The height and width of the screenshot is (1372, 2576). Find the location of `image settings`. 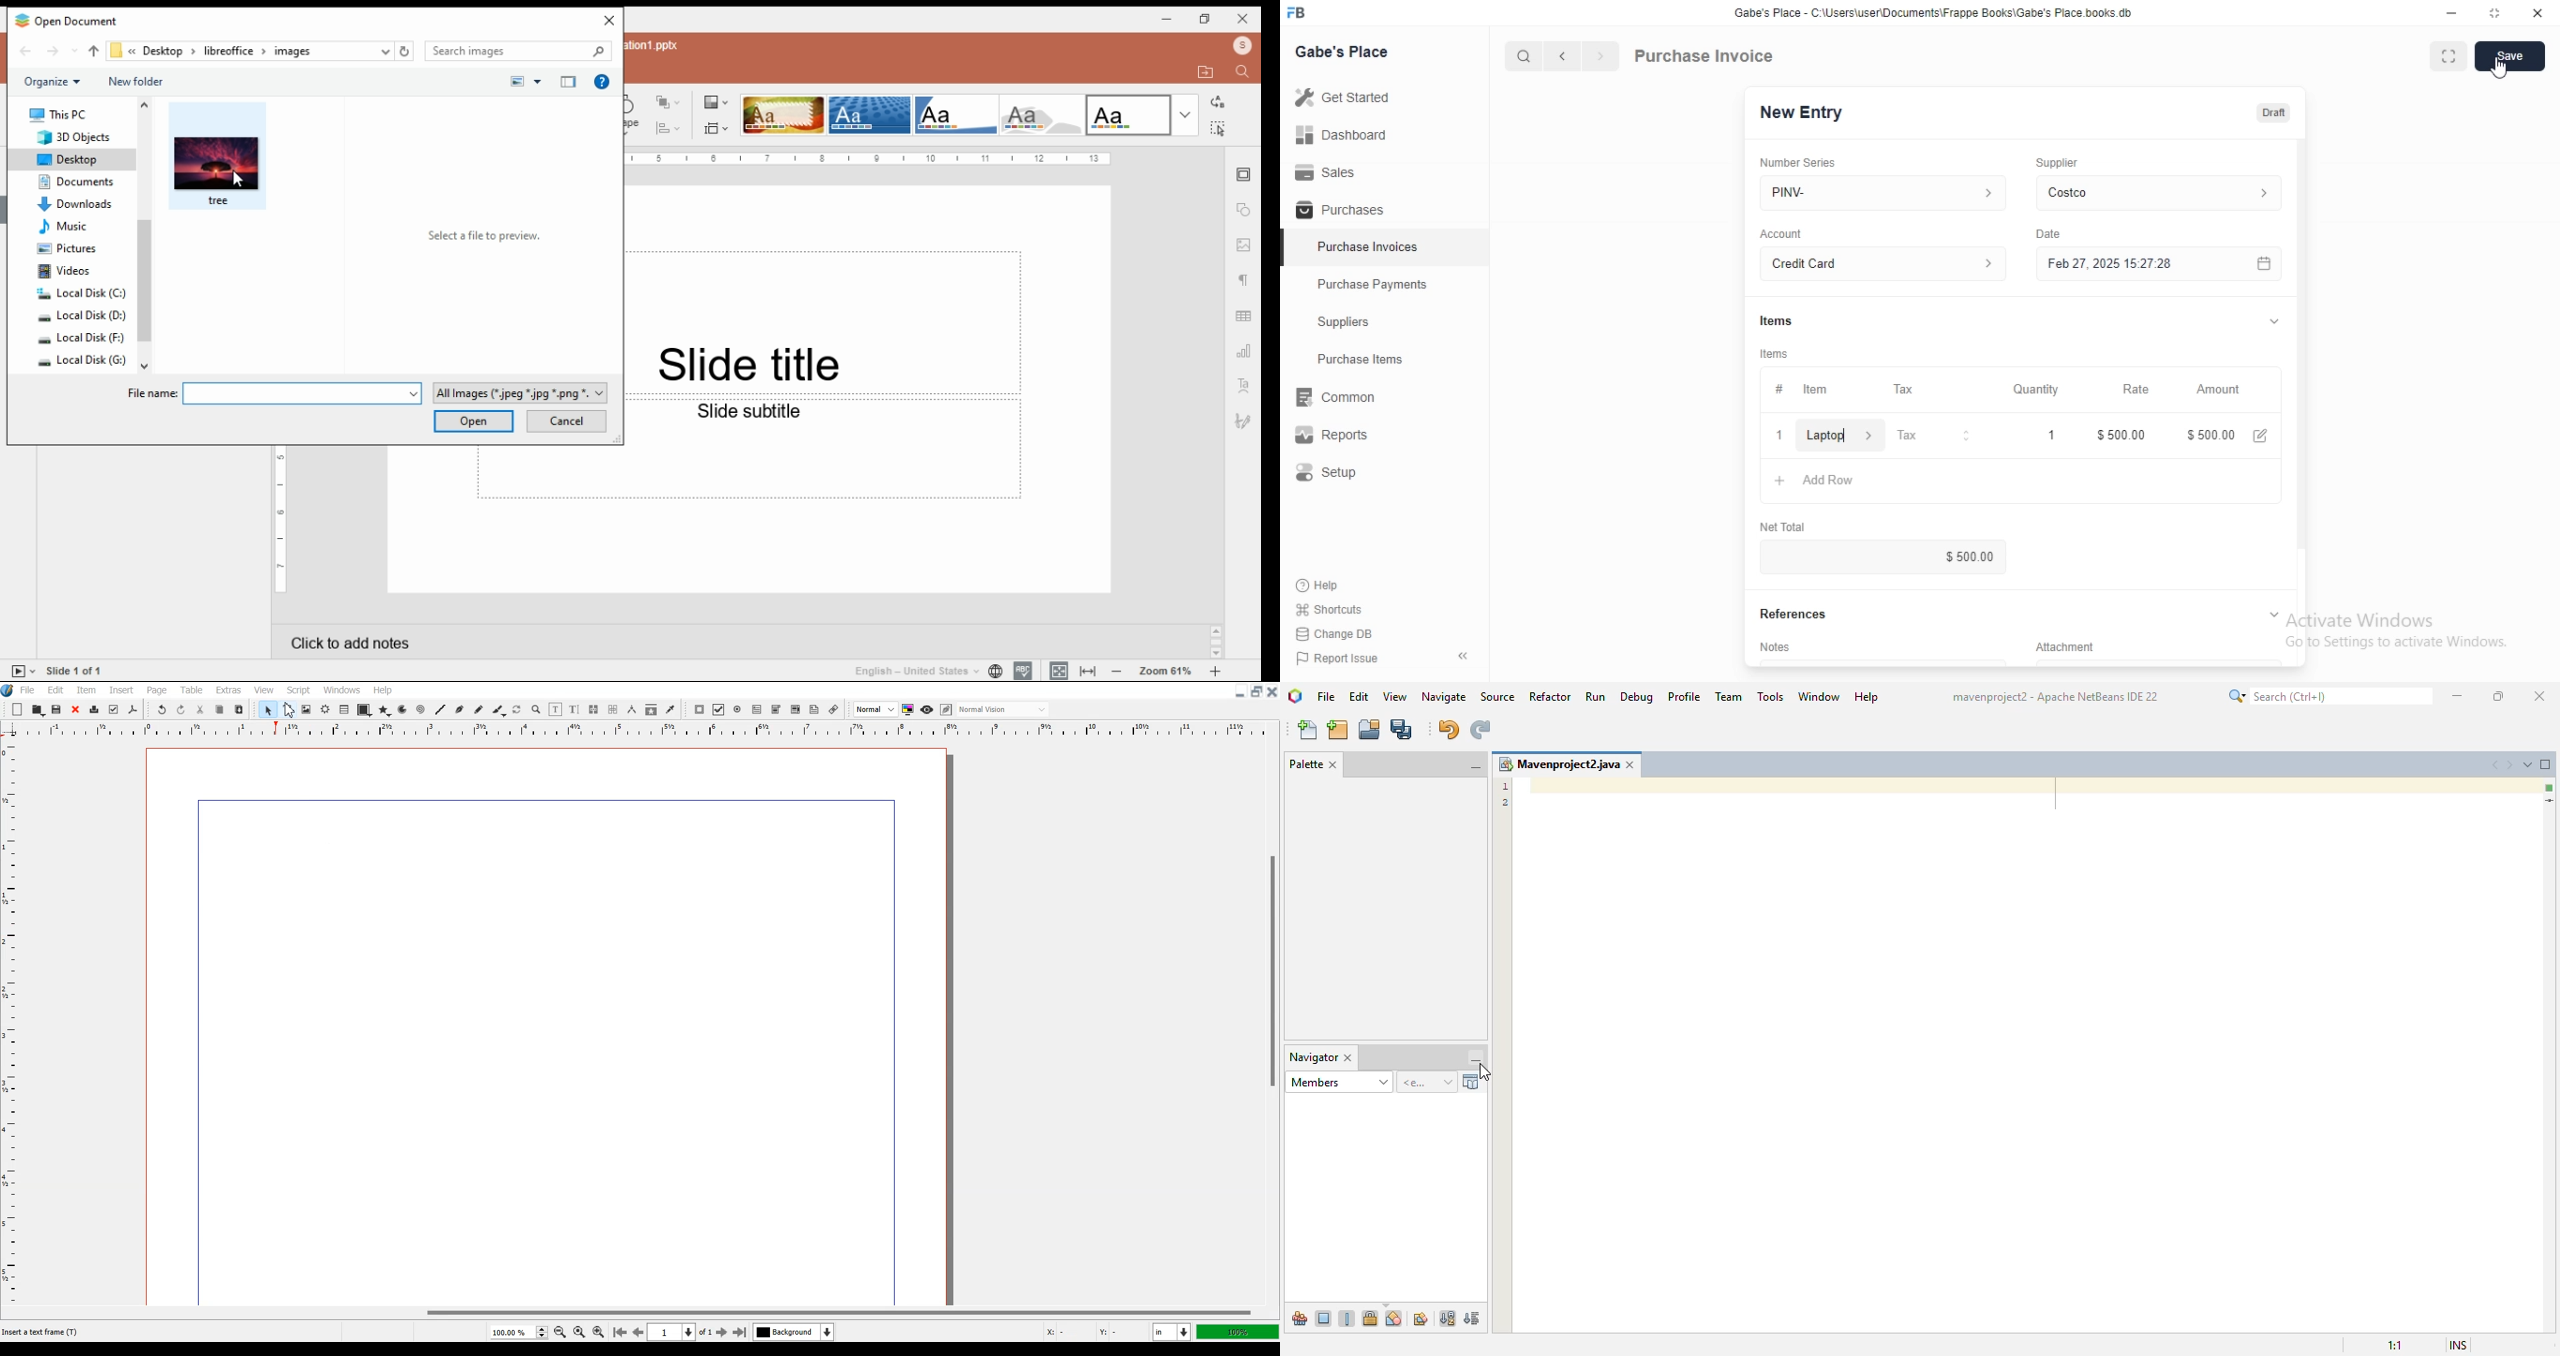

image settings is located at coordinates (1244, 245).